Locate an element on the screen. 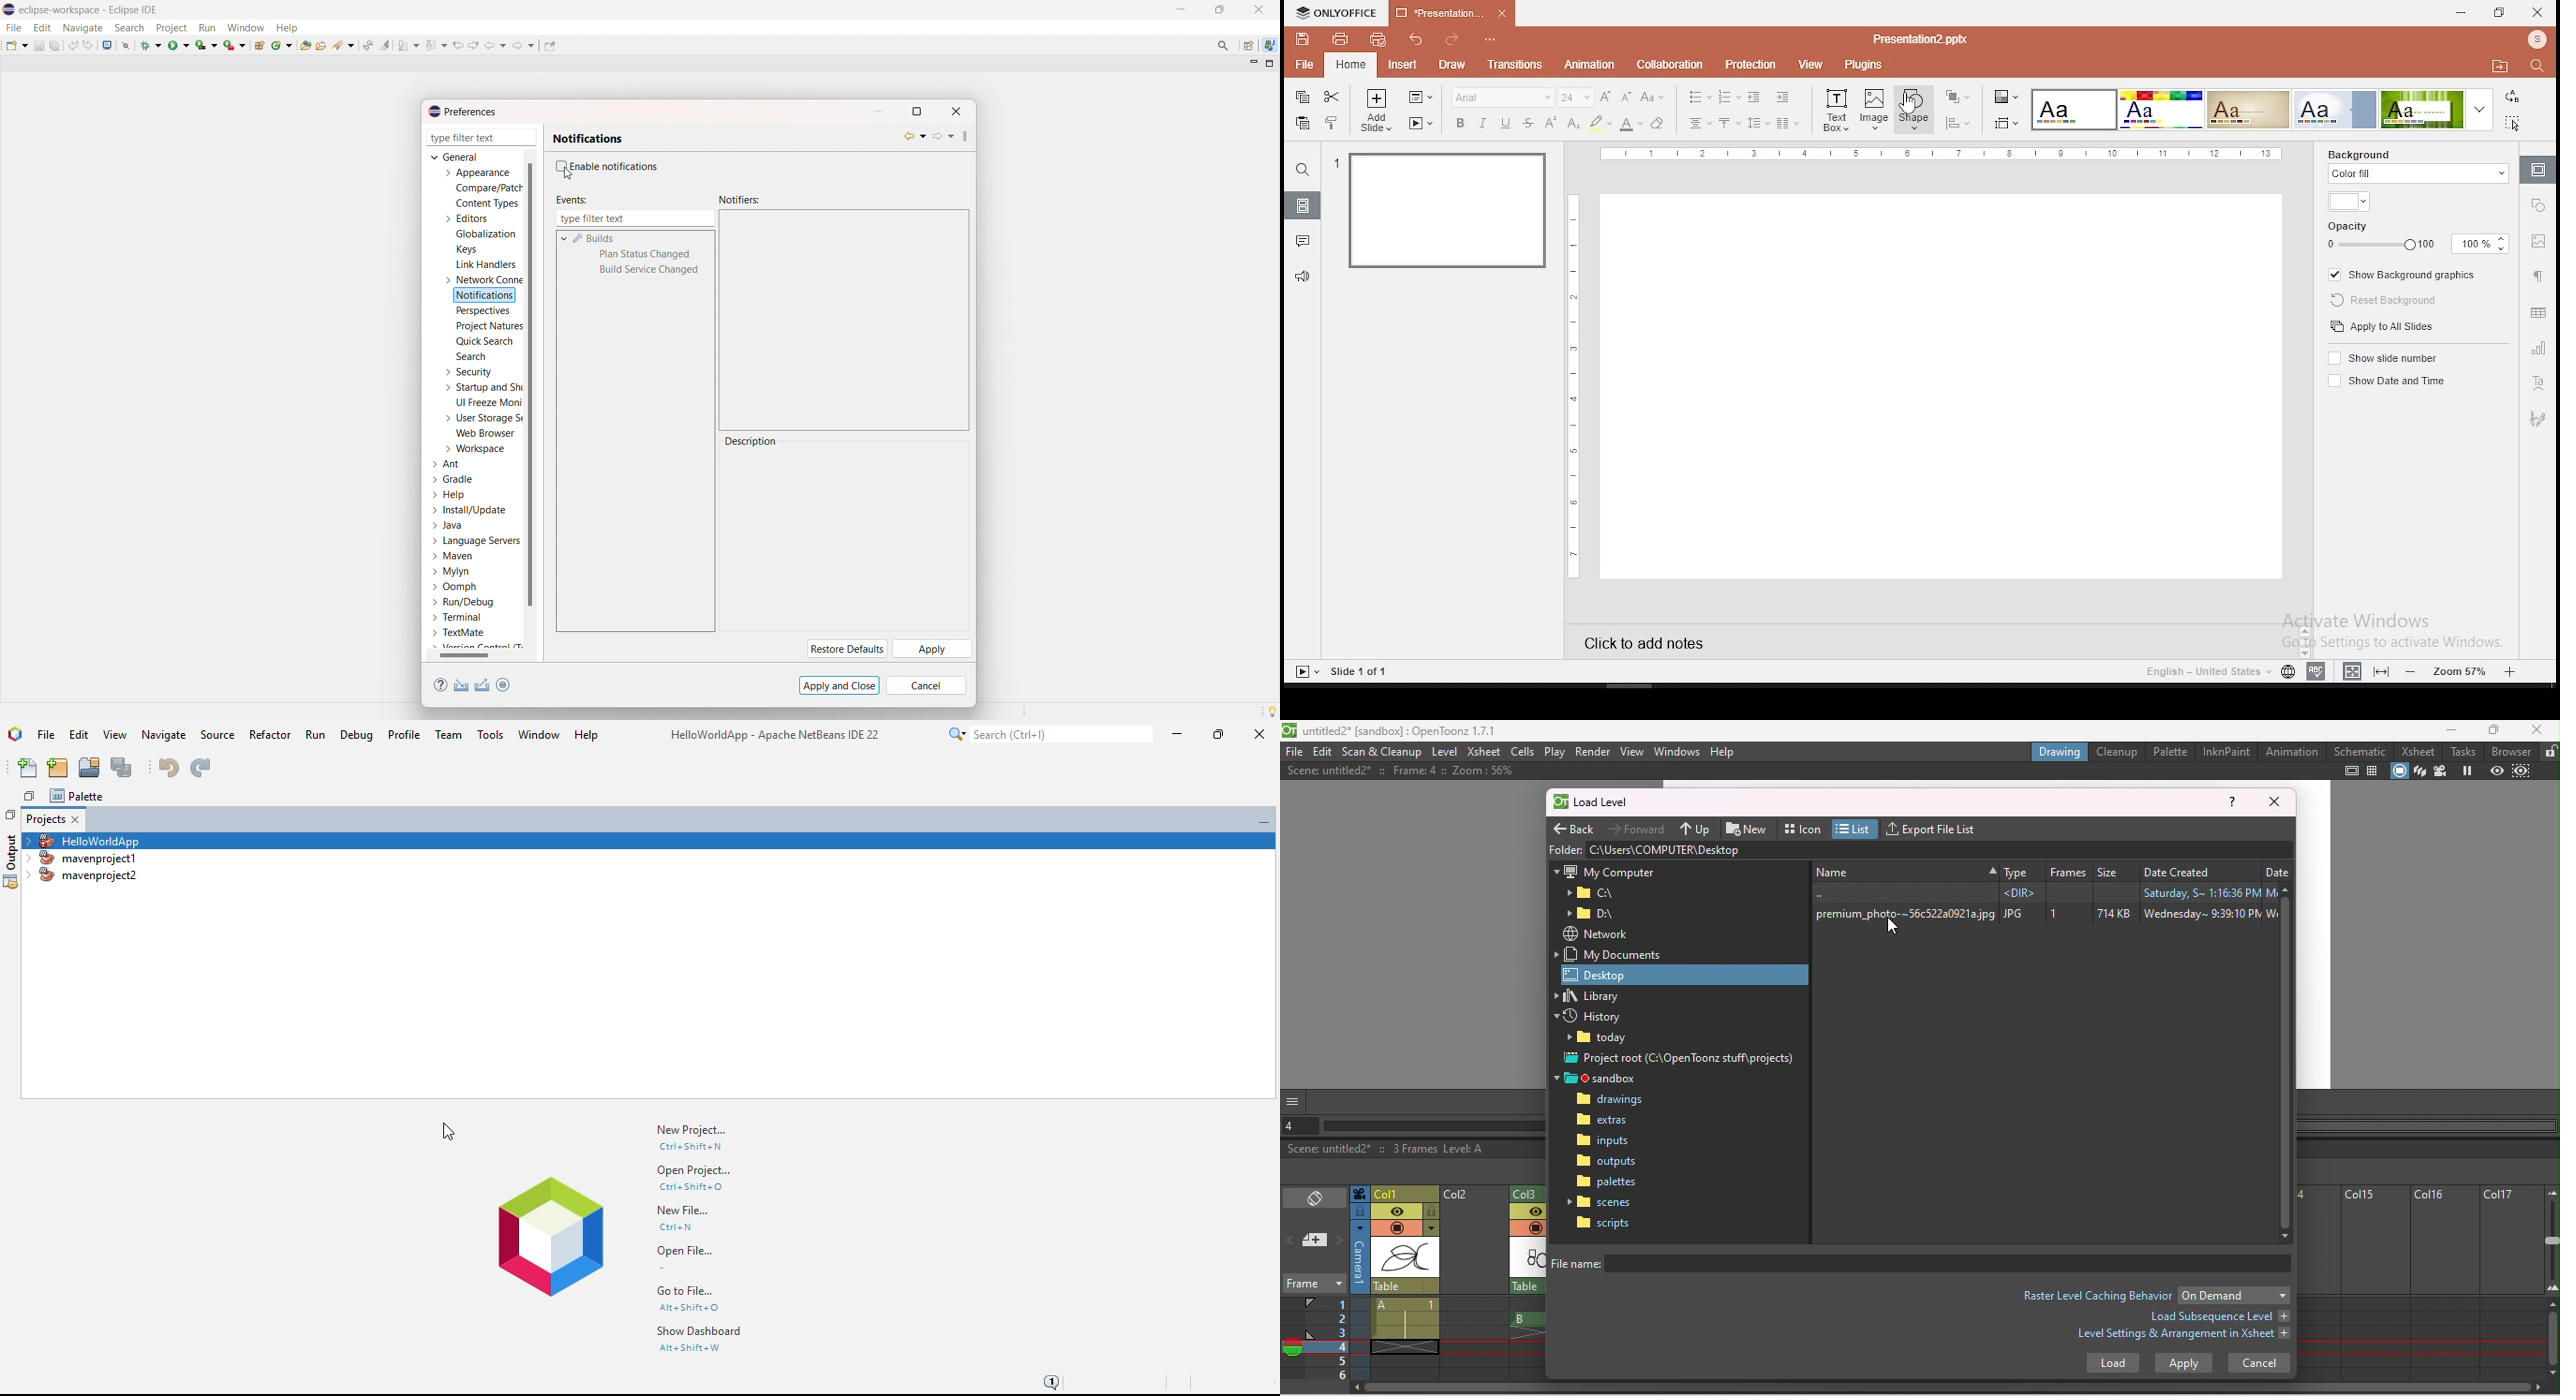 Image resolution: width=2576 pixels, height=1400 pixels. maximize is located at coordinates (1217, 734).